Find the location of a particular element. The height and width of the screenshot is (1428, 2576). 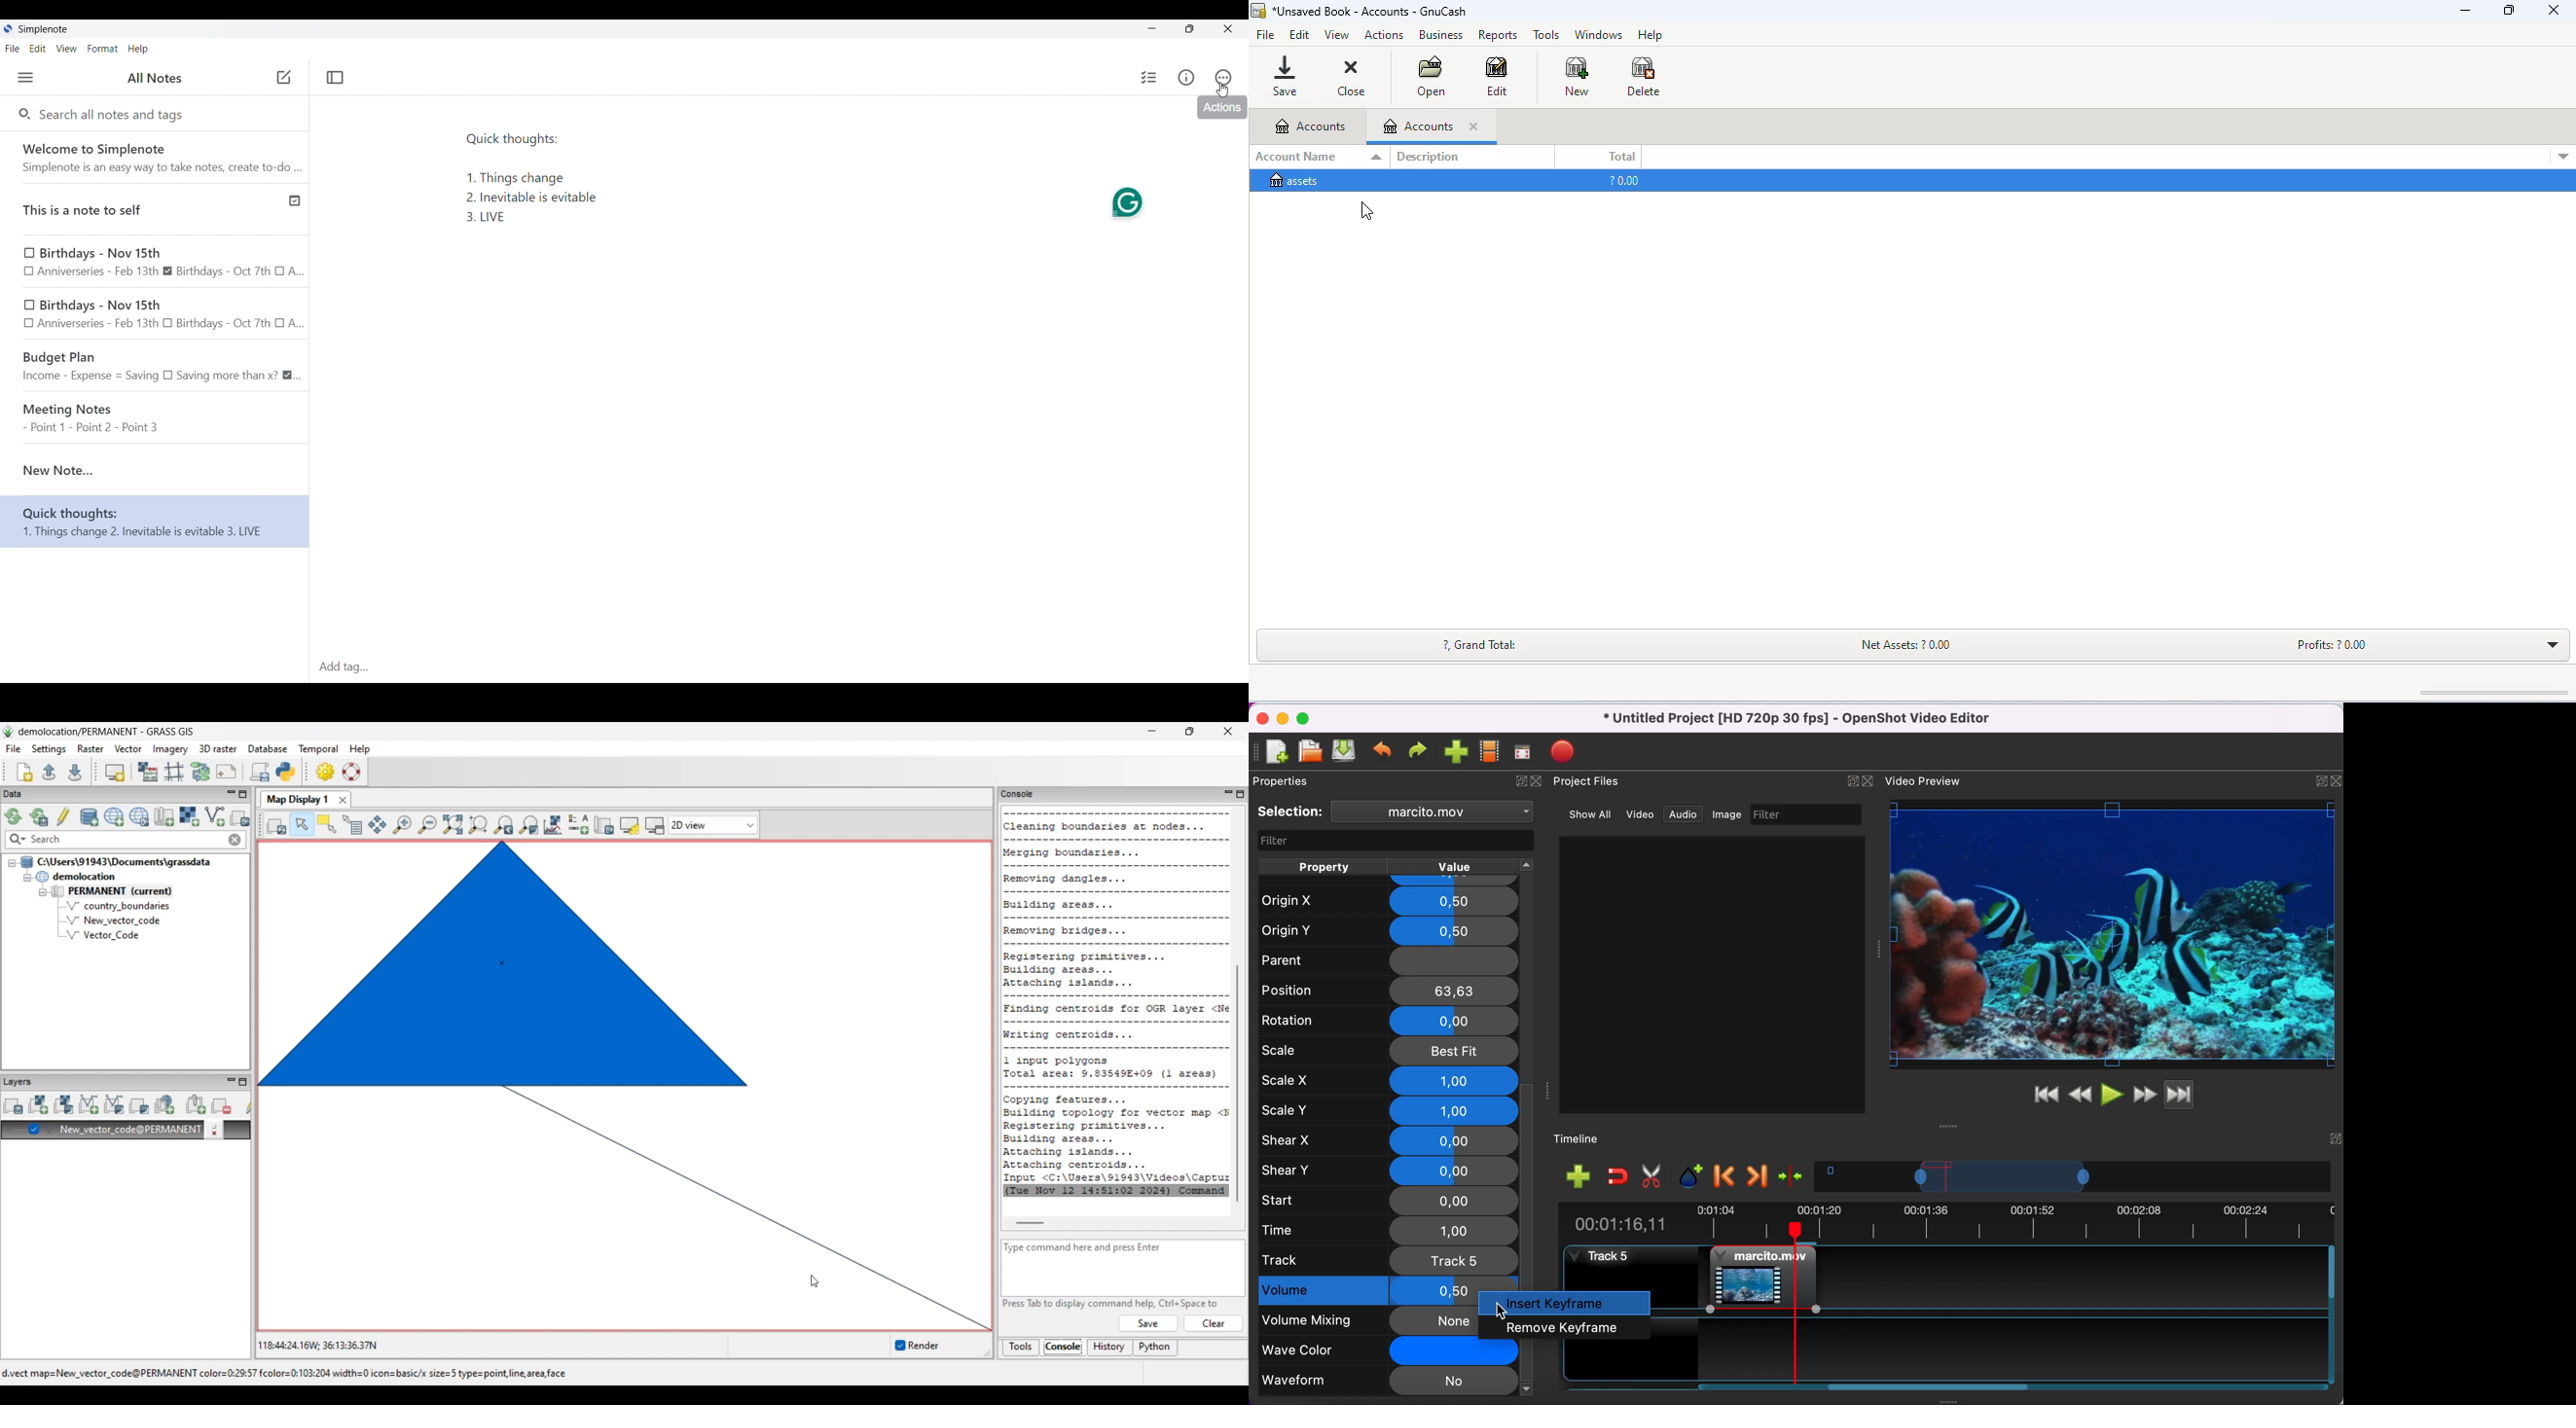

undo is located at coordinates (1384, 752).